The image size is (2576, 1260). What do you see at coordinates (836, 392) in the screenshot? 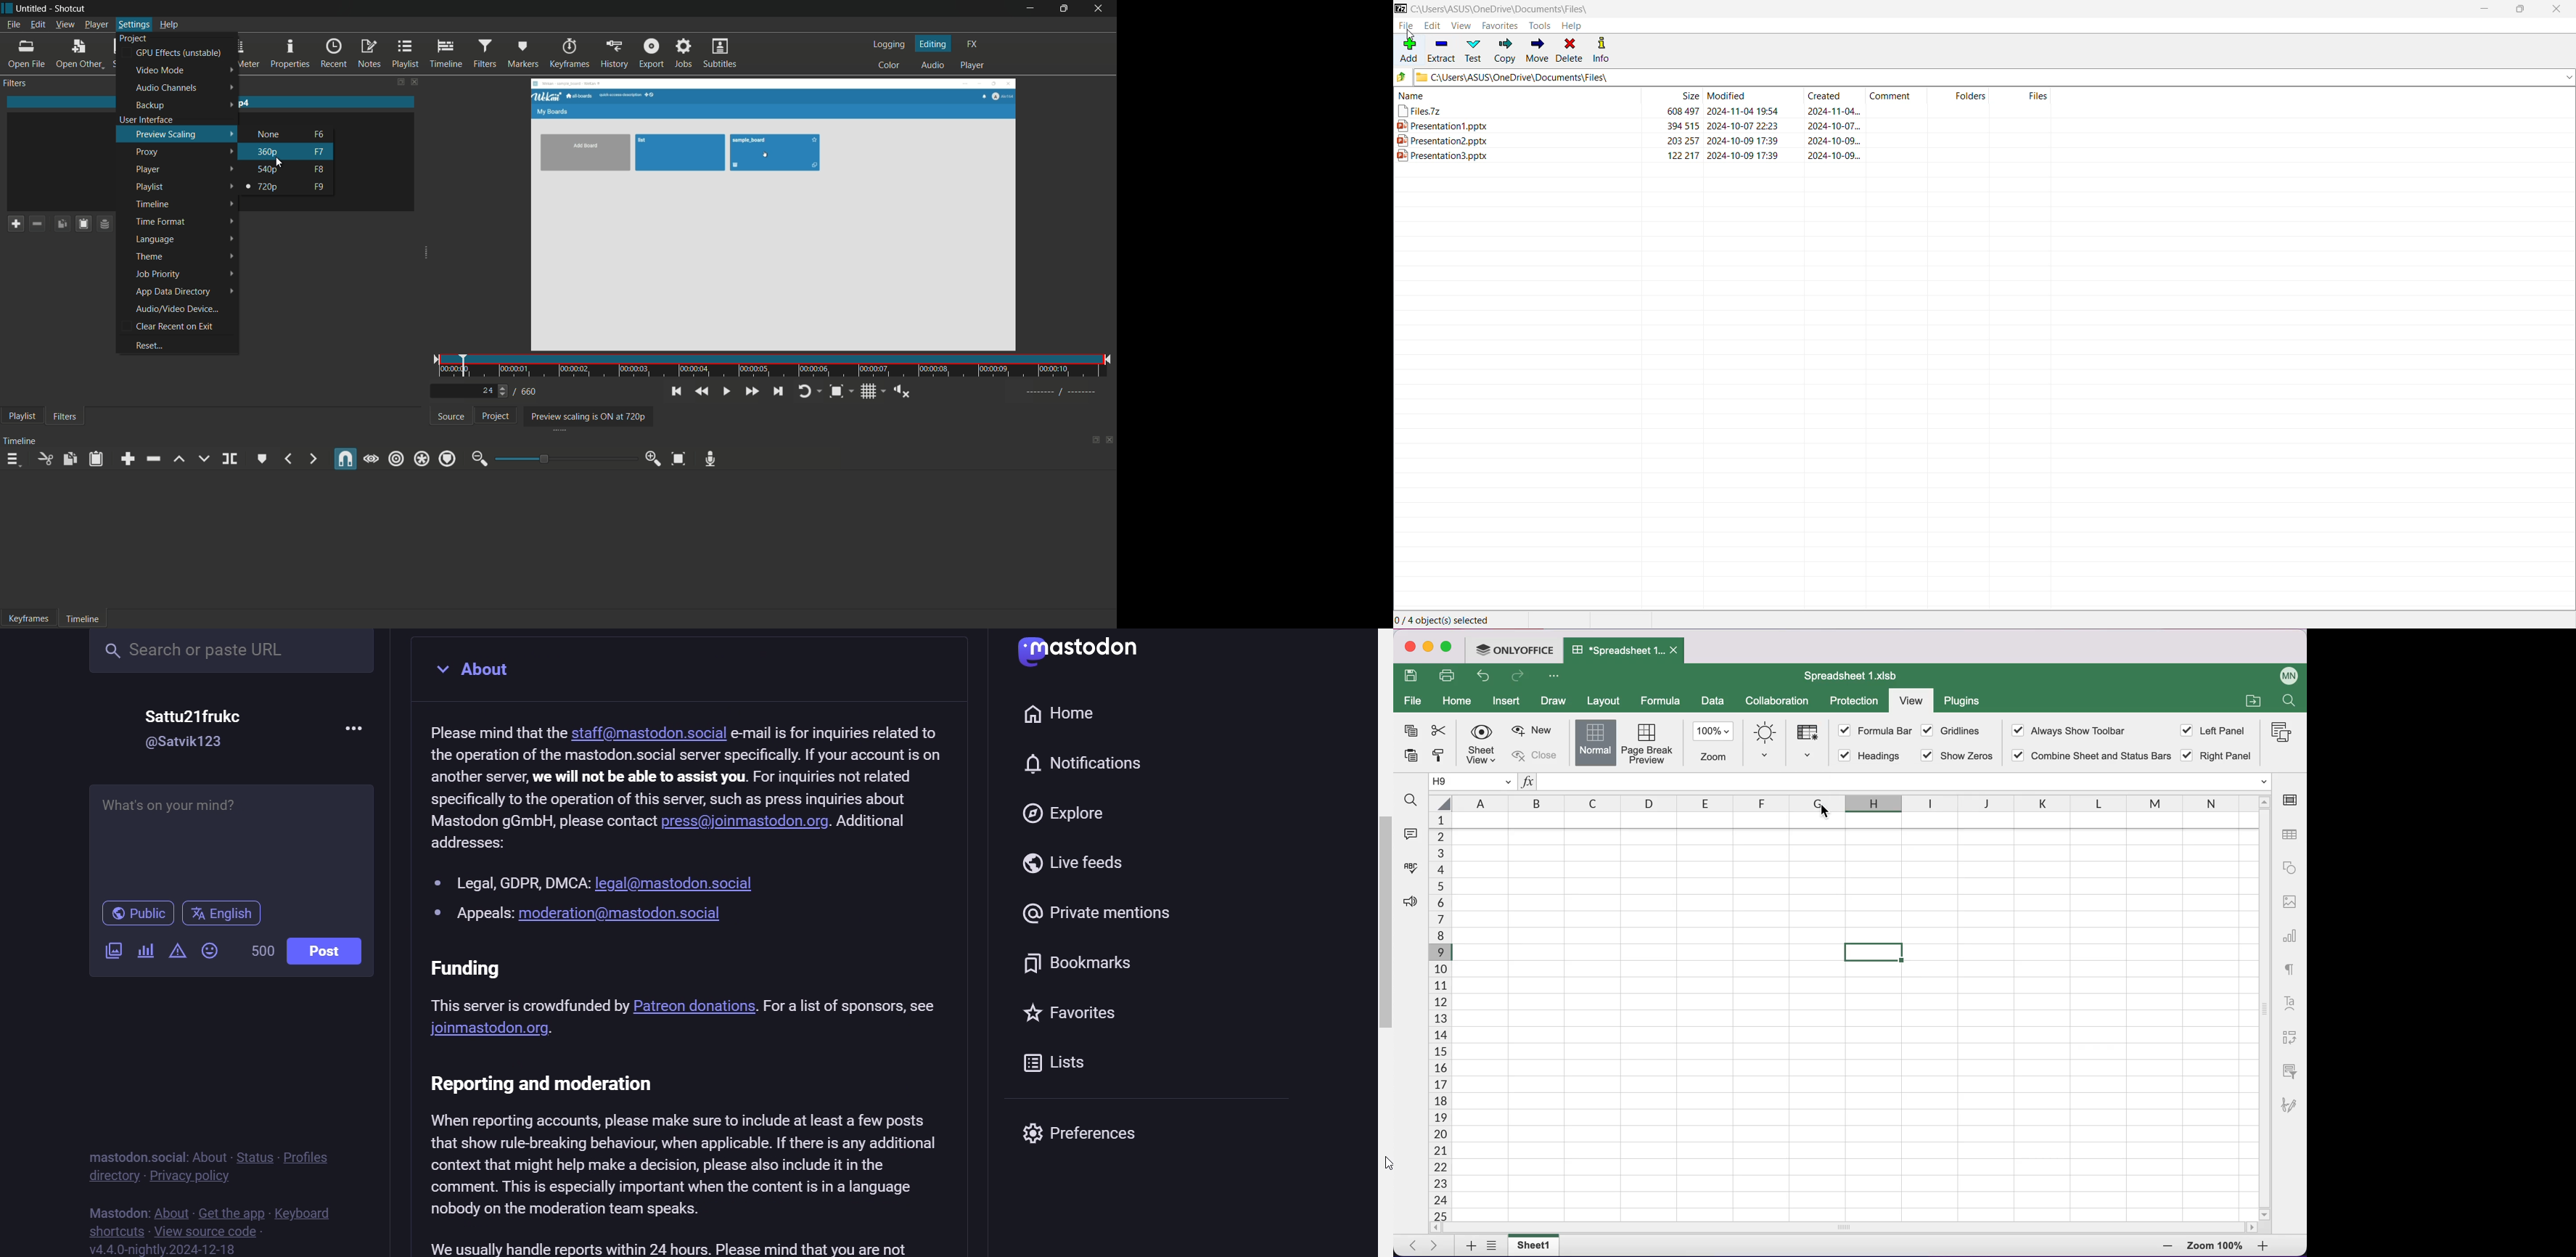
I see `toggle zoom` at bounding box center [836, 392].